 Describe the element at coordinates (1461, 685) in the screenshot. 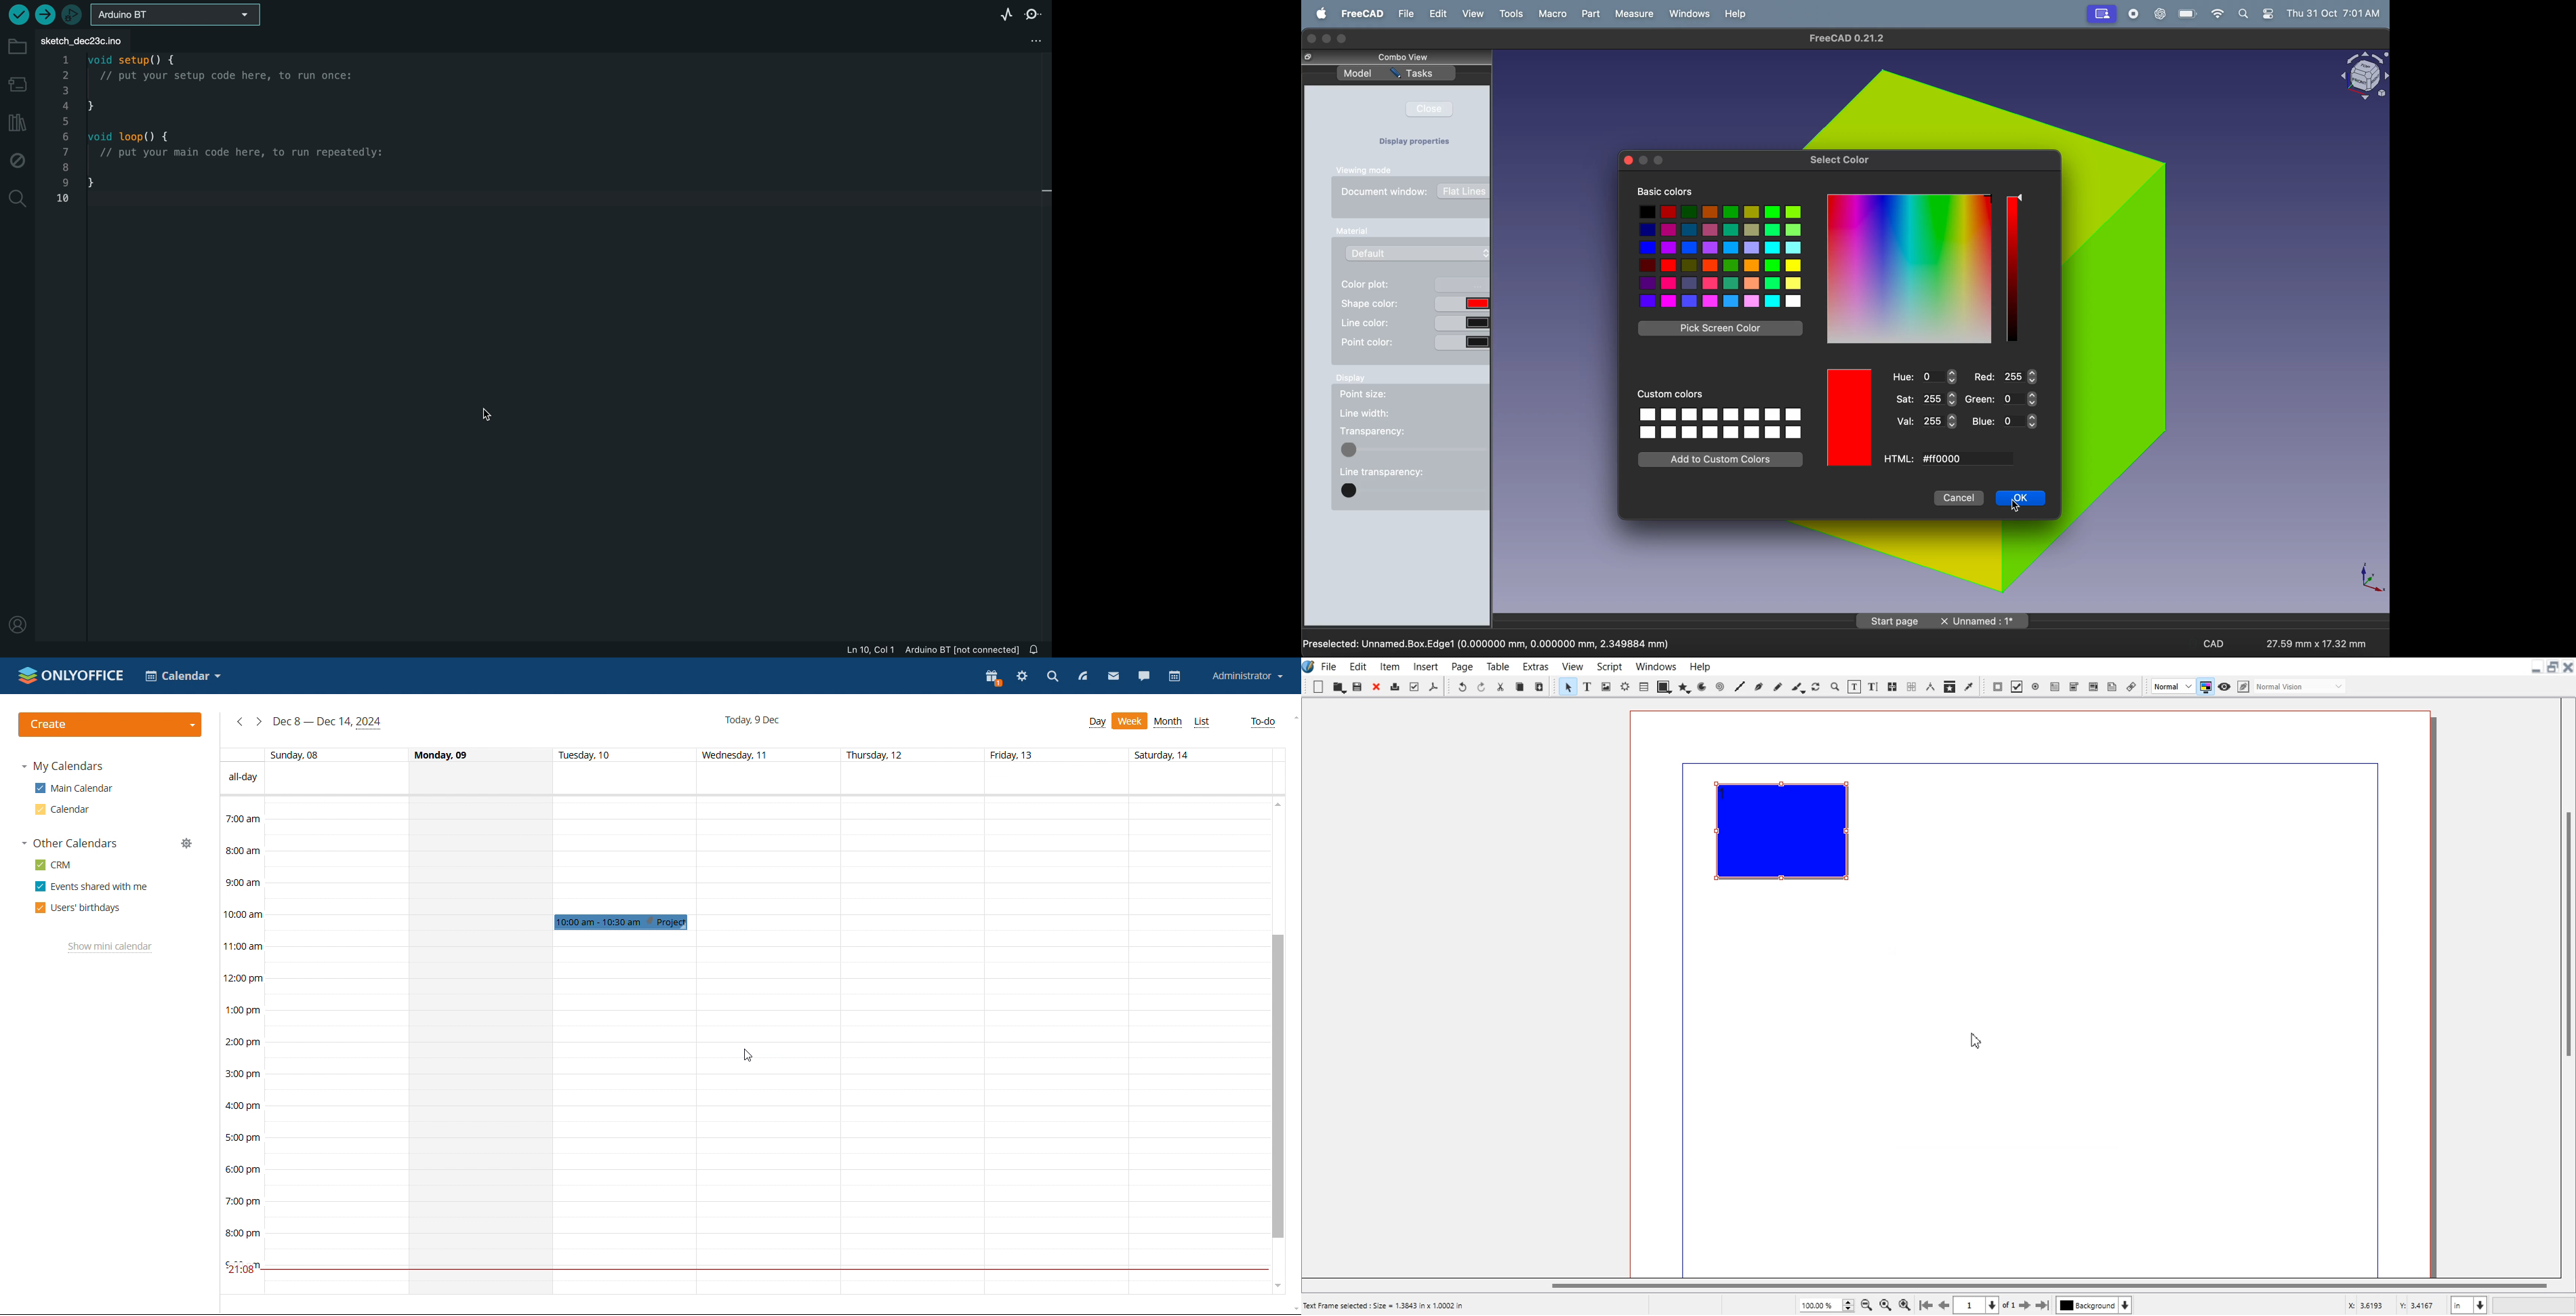

I see `Undo` at that location.